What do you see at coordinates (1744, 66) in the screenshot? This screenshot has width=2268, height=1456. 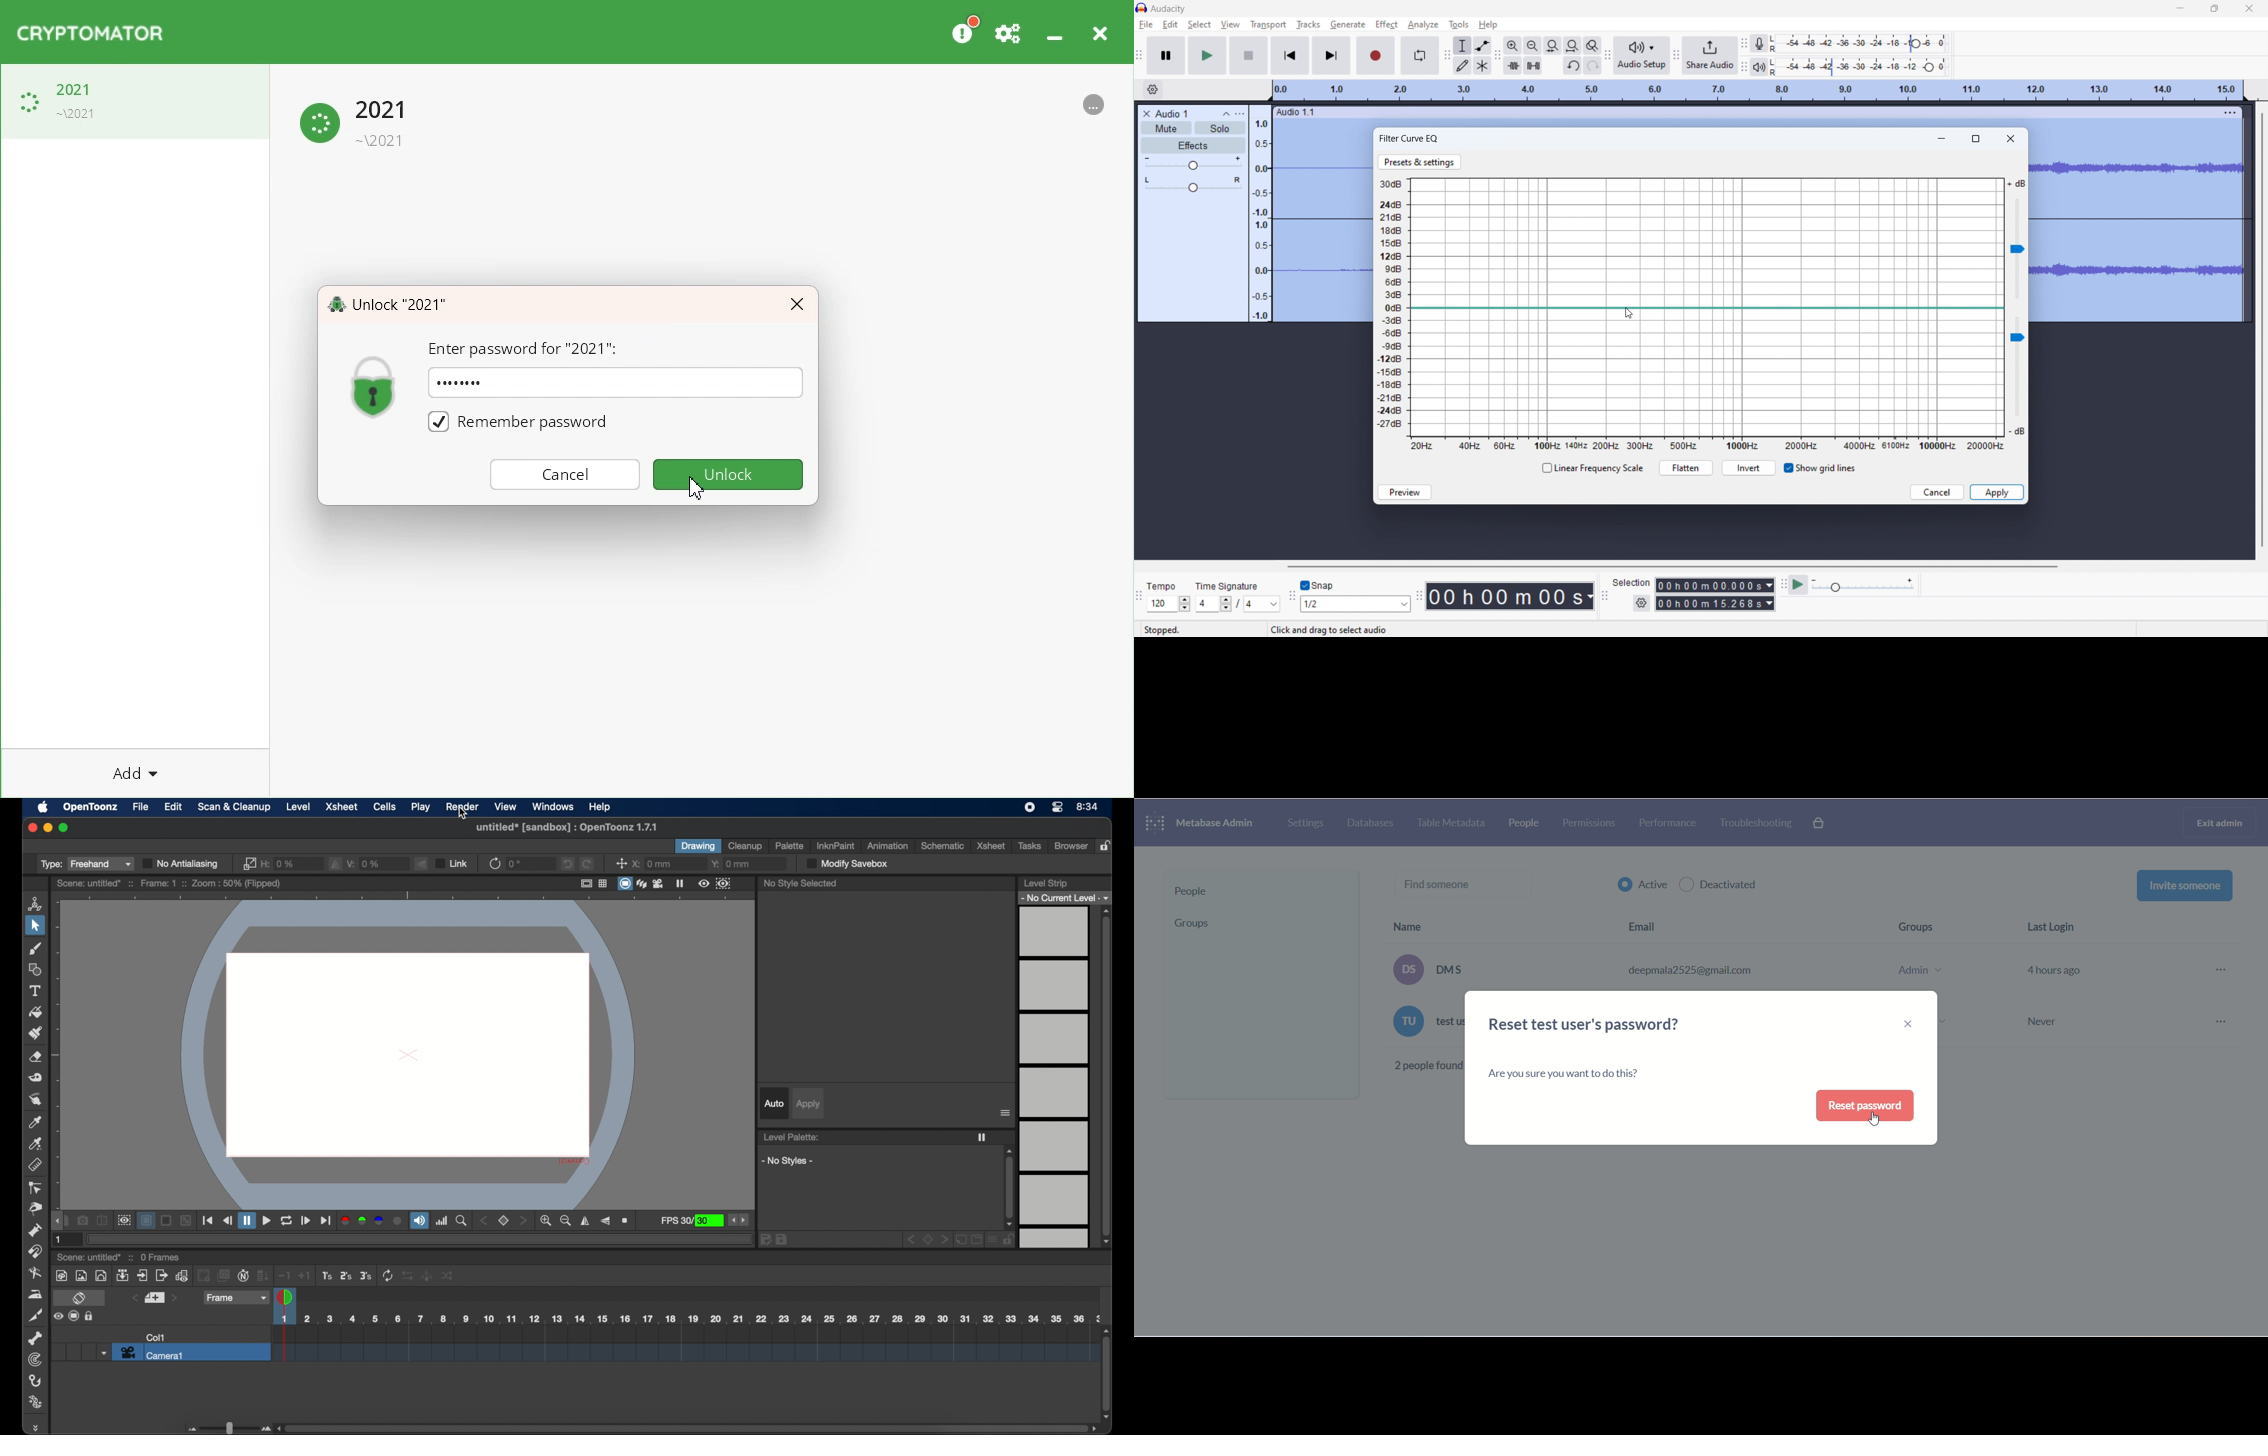 I see `playback meter toolbar` at bounding box center [1744, 66].